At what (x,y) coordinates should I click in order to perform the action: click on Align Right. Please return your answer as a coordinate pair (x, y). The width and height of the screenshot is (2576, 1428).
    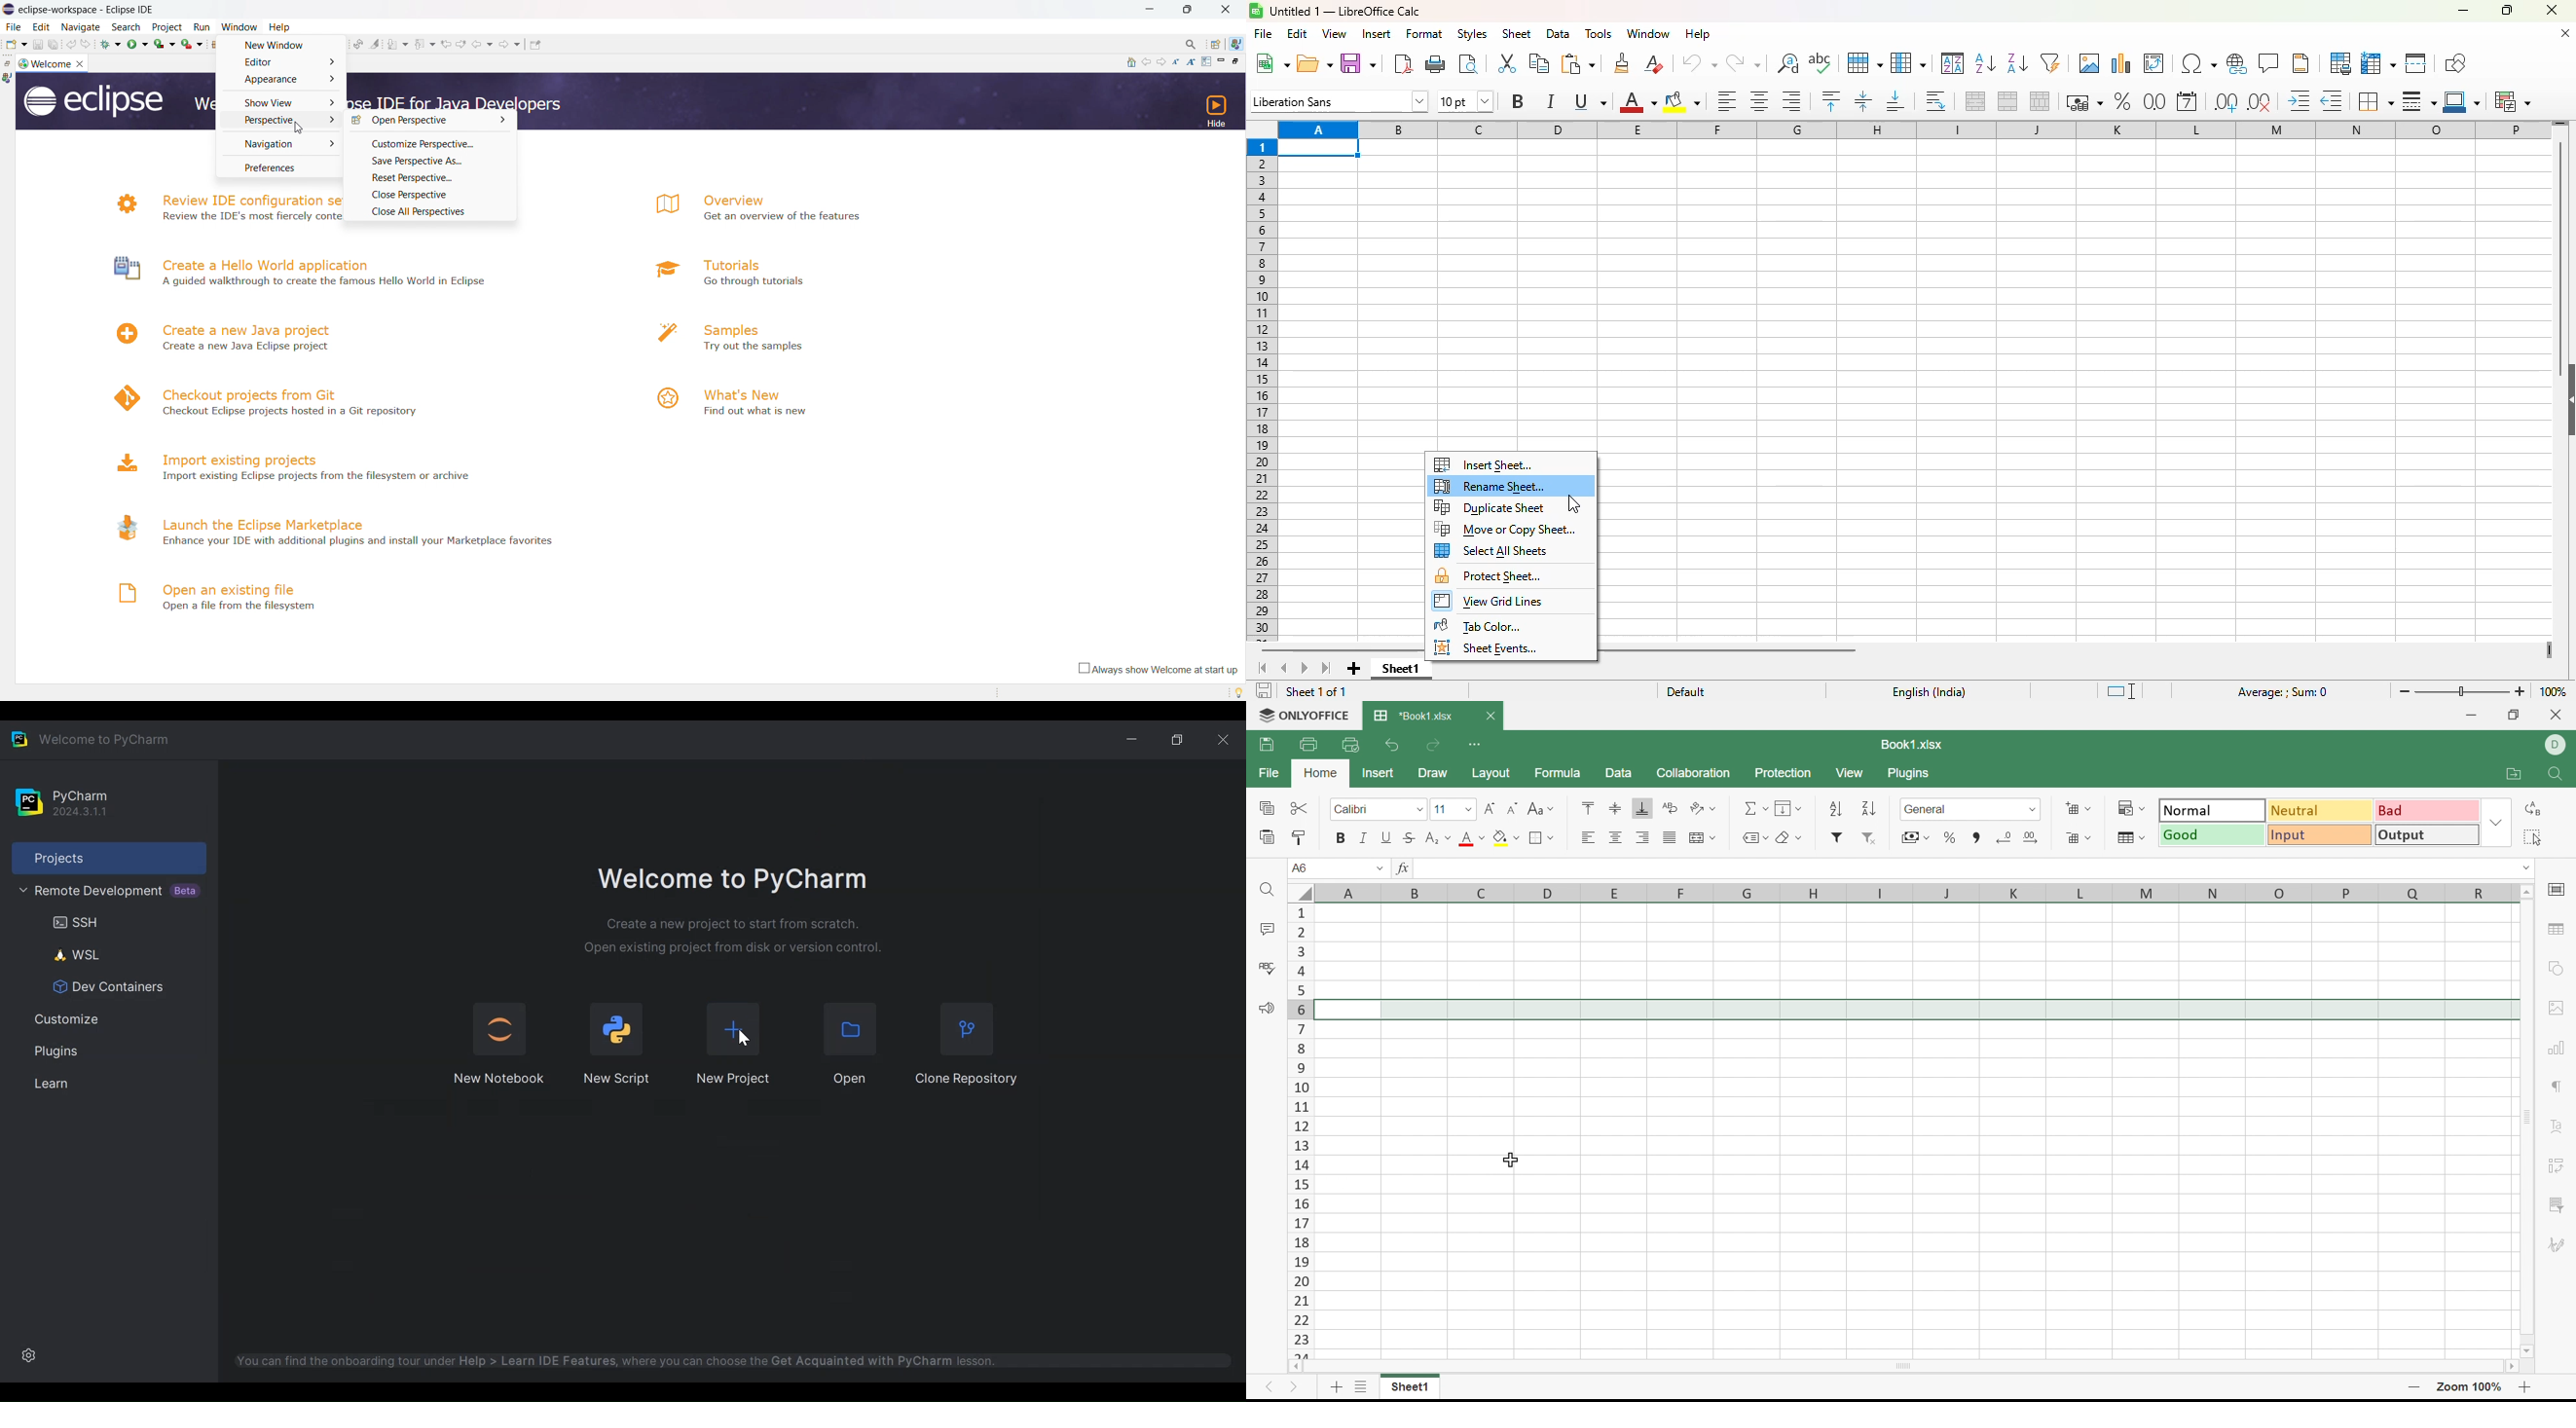
    Looking at the image, I should click on (1643, 837).